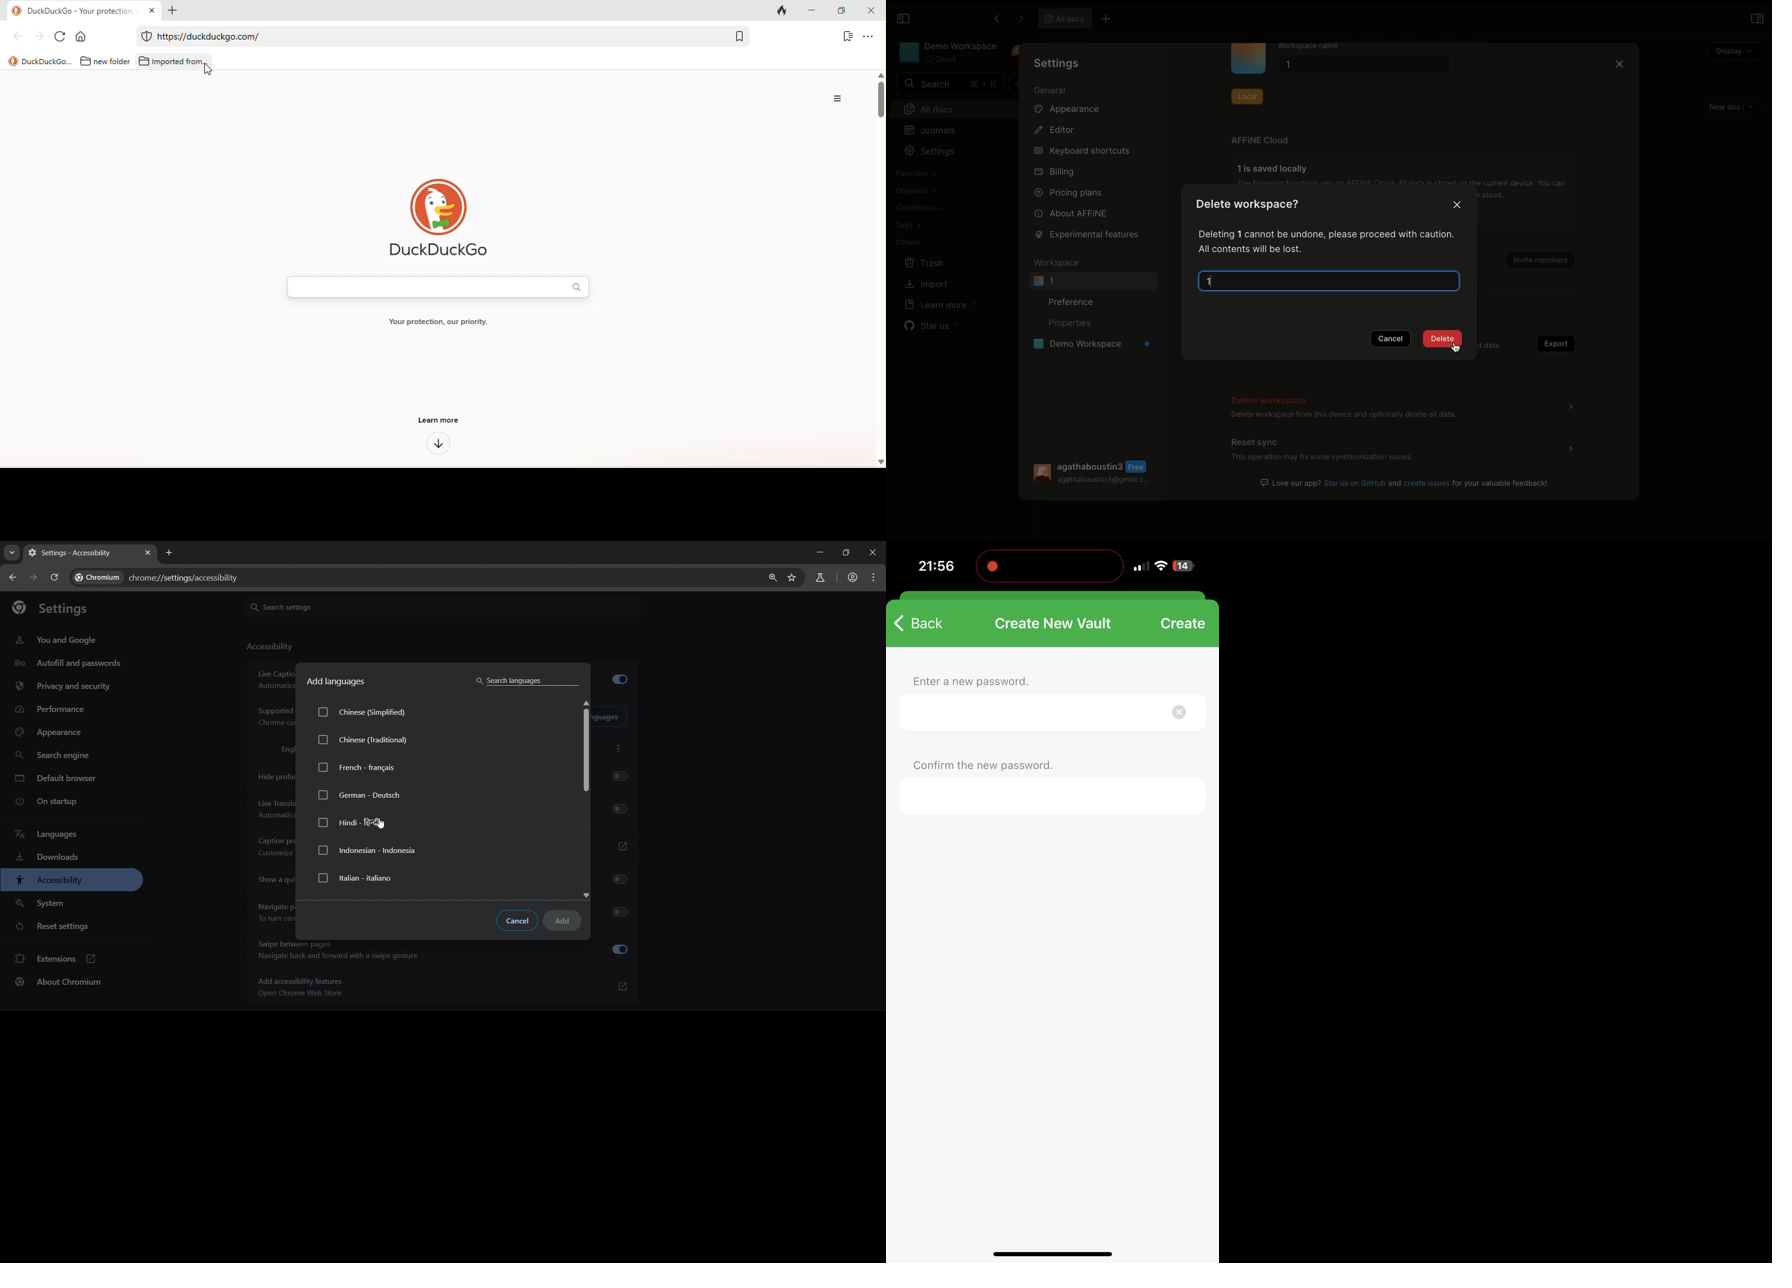 The image size is (1792, 1288). What do you see at coordinates (56, 640) in the screenshot?
I see `you and google` at bounding box center [56, 640].